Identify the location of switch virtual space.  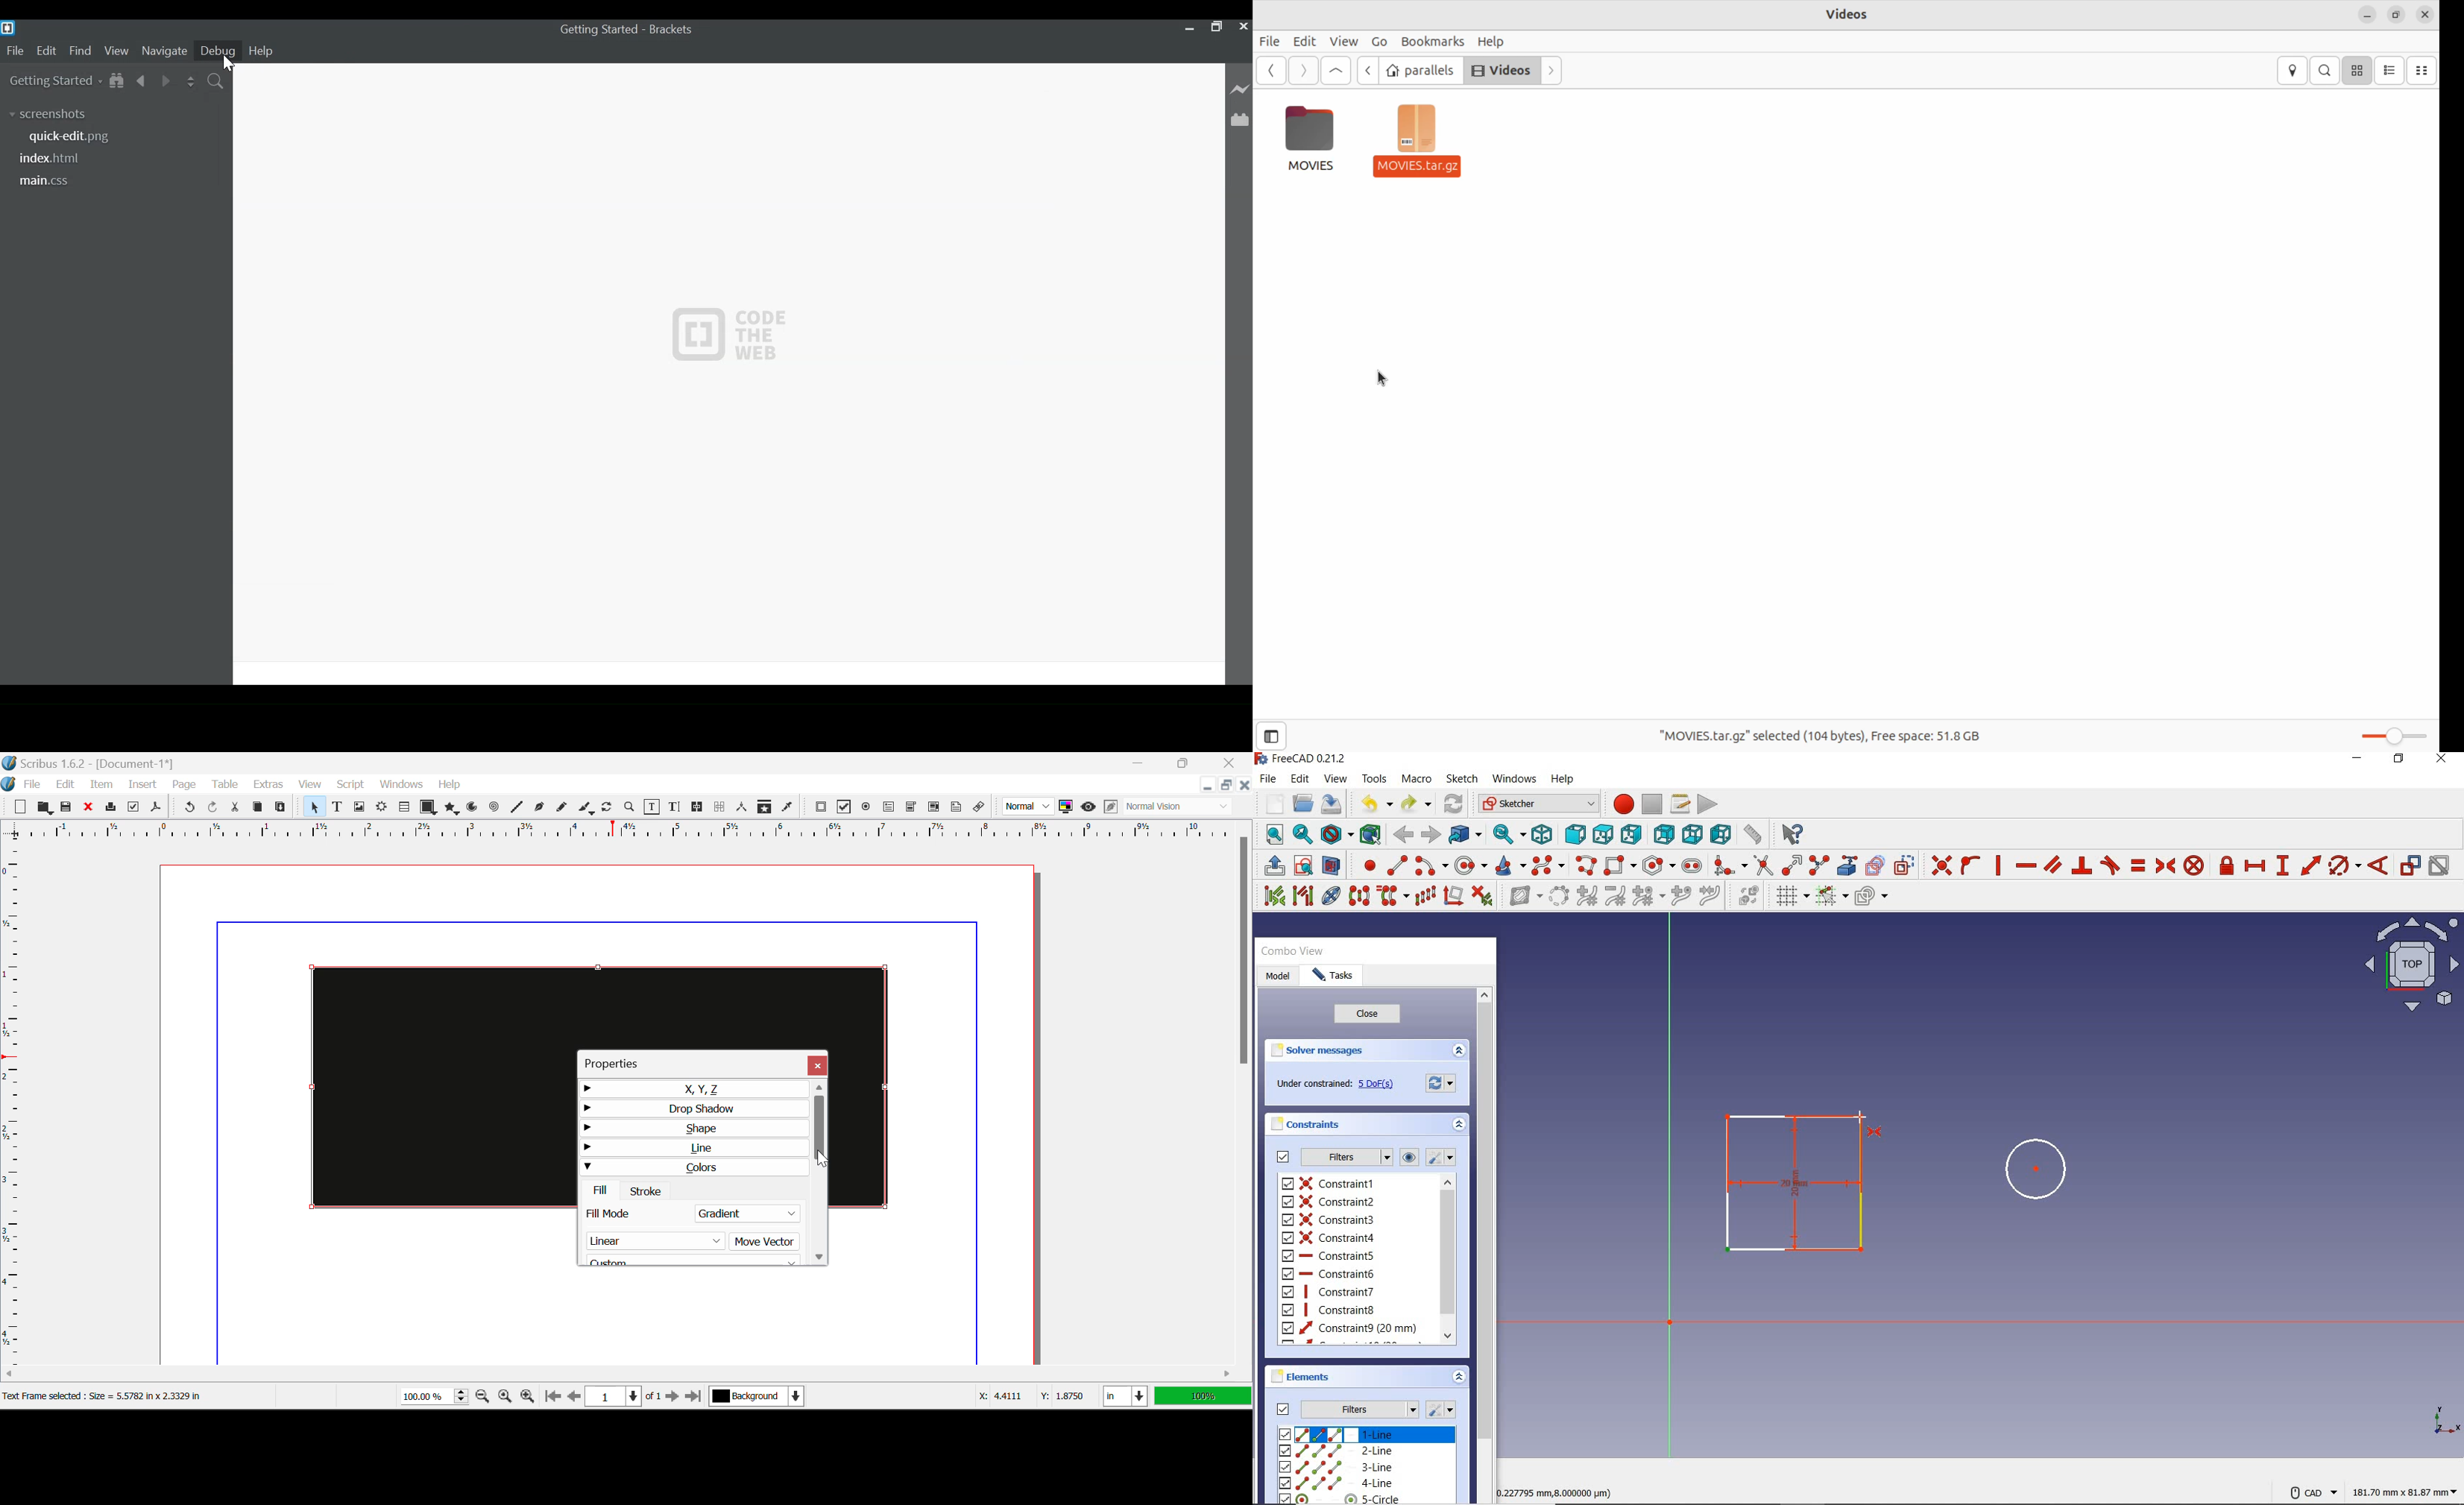
(1746, 897).